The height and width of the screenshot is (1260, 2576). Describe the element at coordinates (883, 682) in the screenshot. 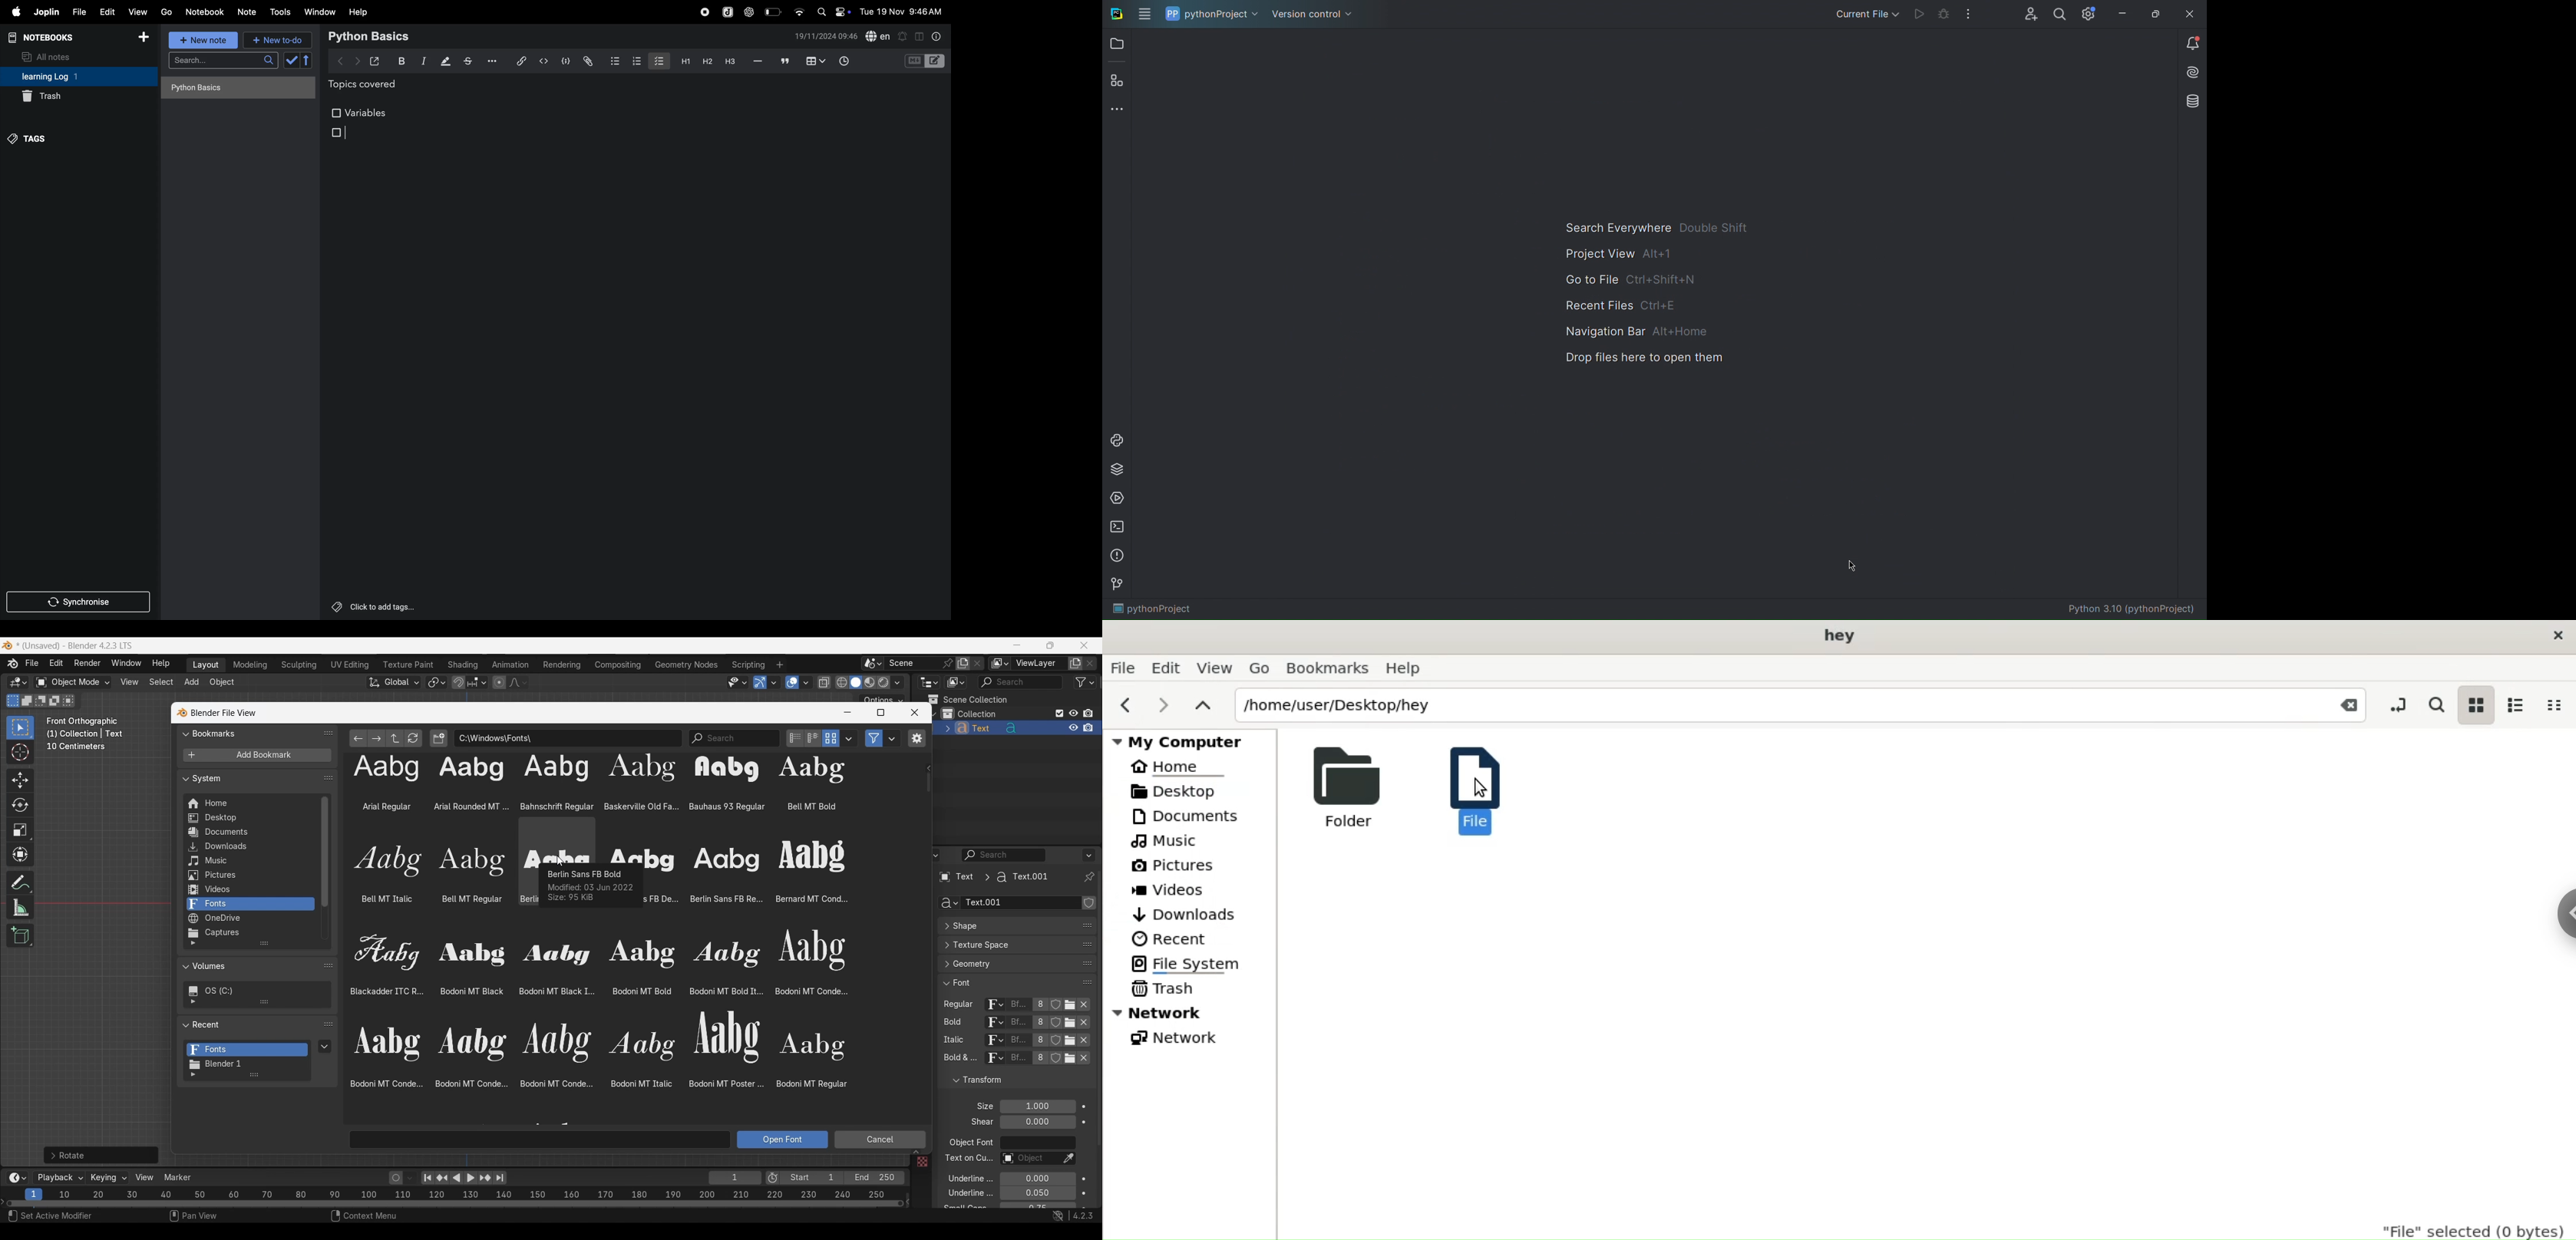

I see `Viewport shading, rendered` at that location.